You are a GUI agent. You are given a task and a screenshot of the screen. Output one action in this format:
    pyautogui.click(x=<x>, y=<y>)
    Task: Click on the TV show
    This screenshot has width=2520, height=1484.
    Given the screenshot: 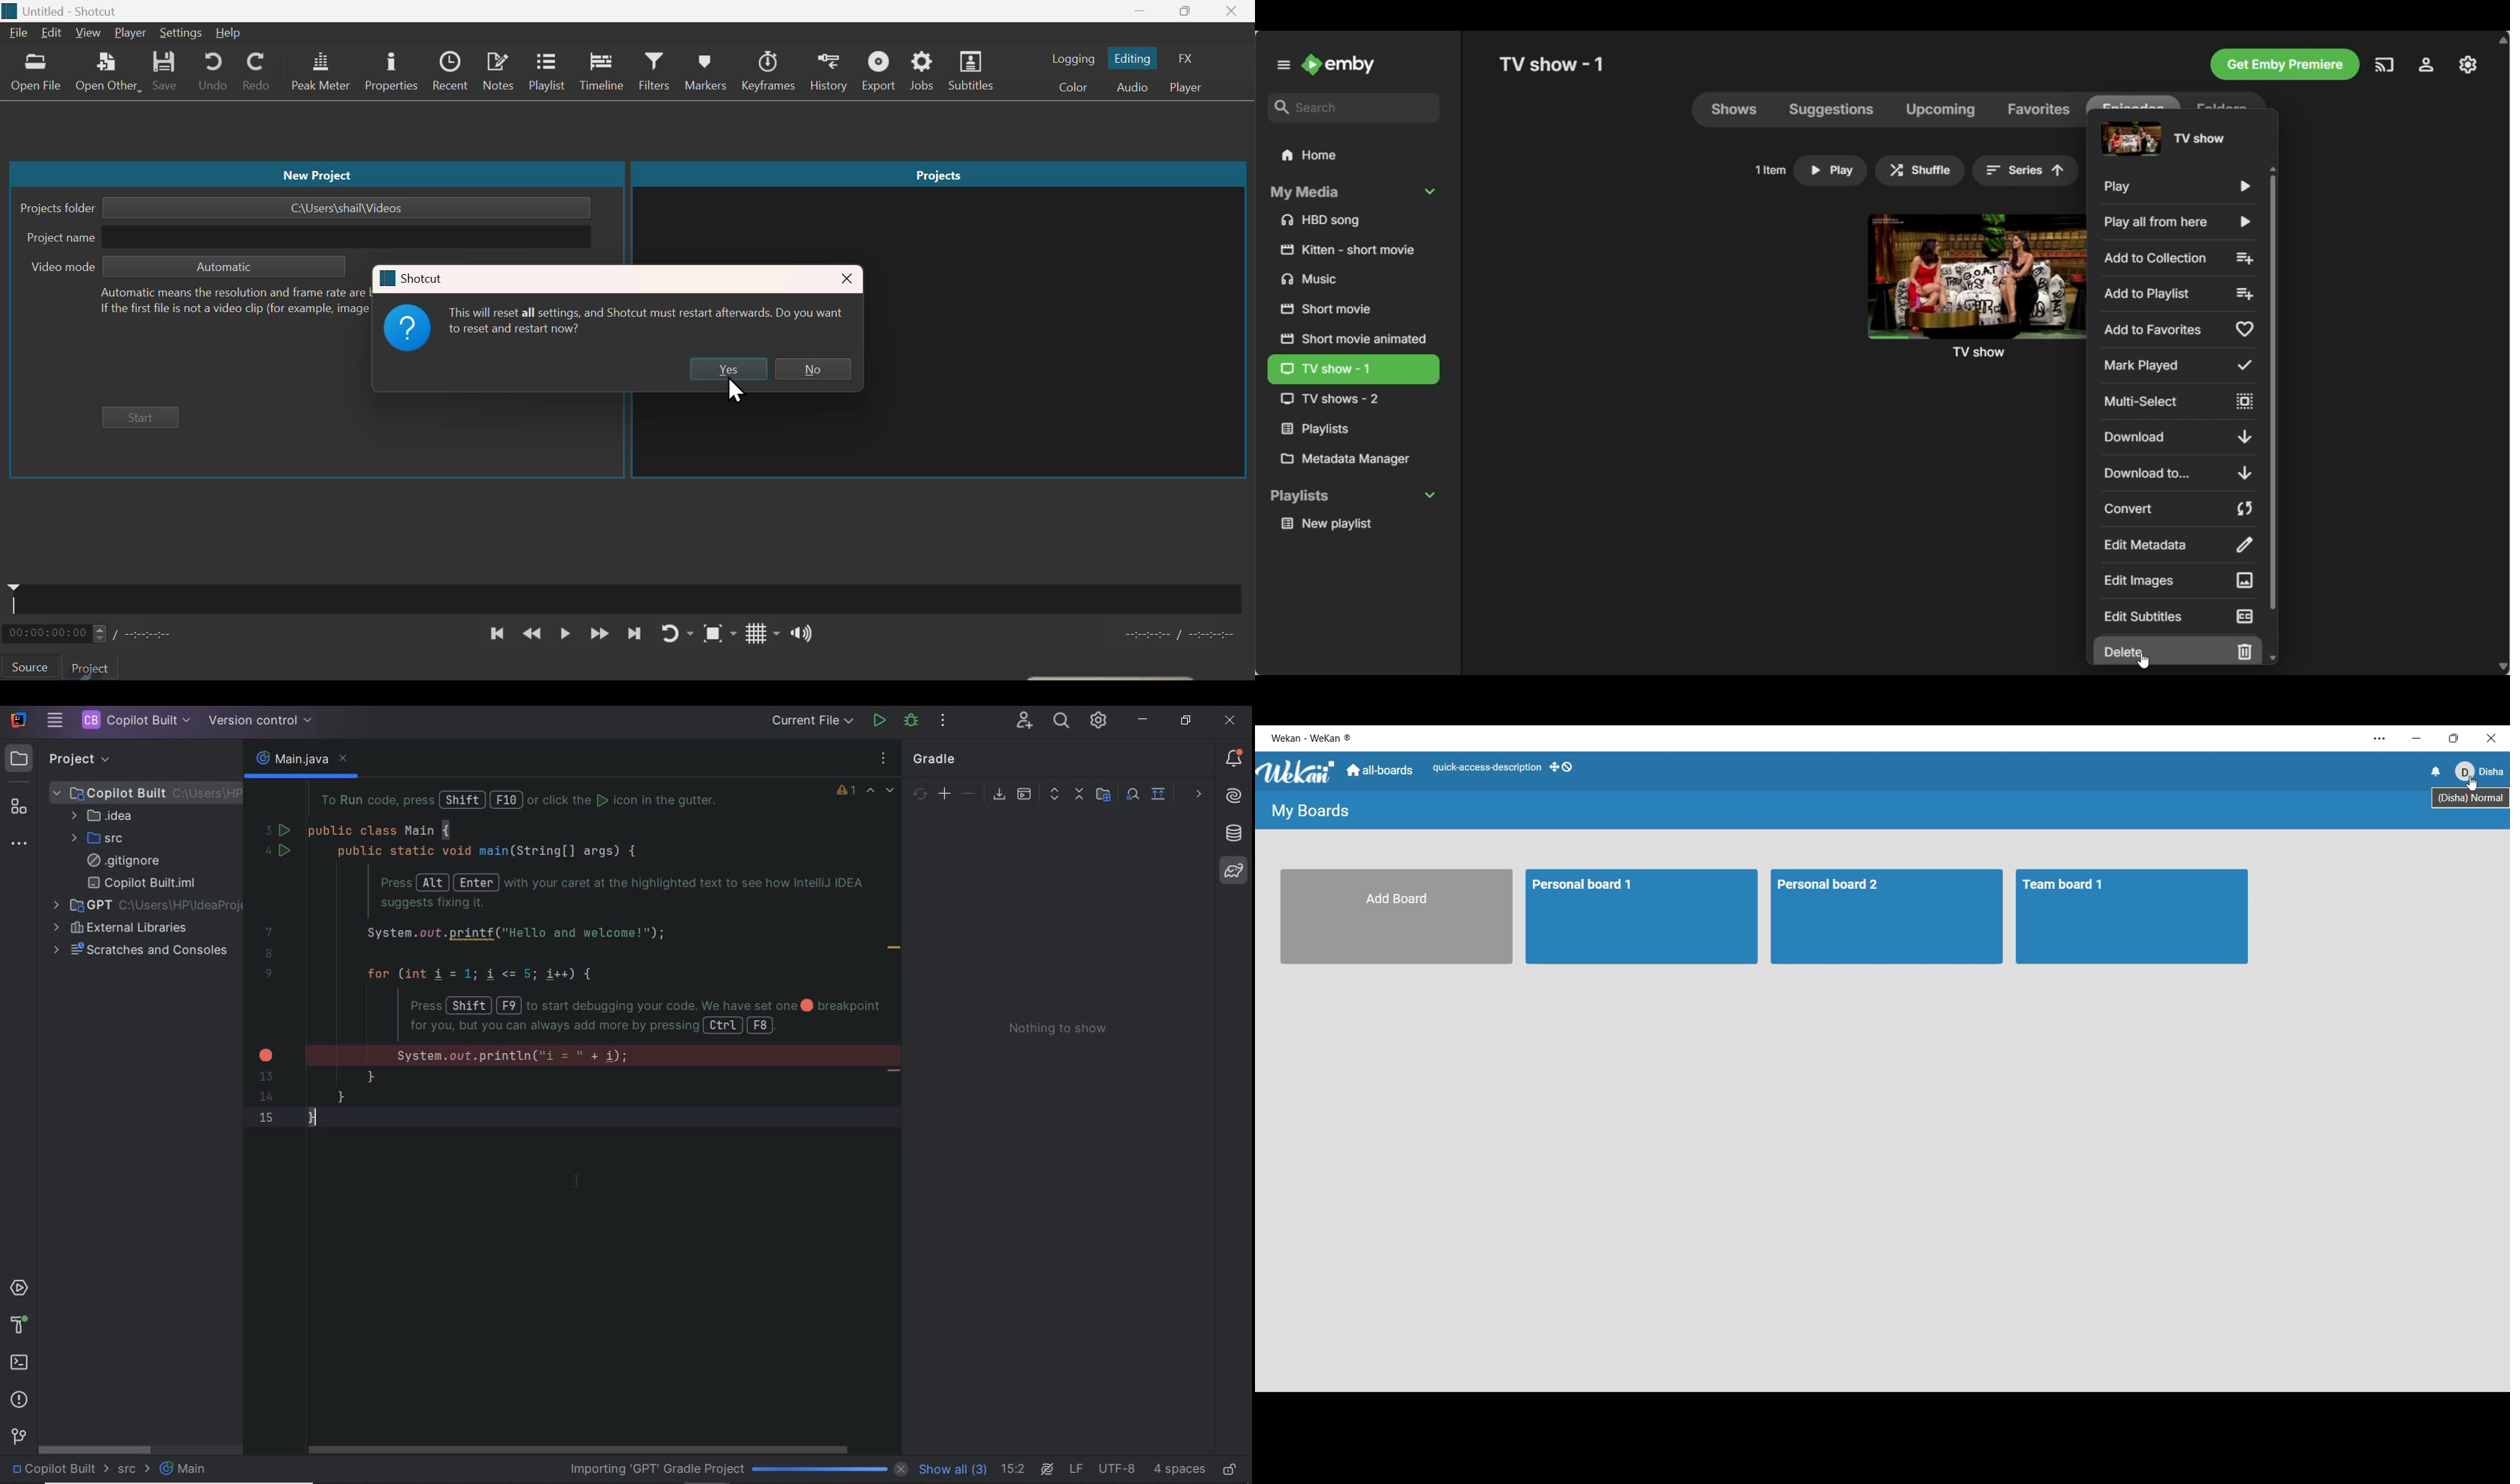 What is the action you would take?
    pyautogui.click(x=1350, y=399)
    